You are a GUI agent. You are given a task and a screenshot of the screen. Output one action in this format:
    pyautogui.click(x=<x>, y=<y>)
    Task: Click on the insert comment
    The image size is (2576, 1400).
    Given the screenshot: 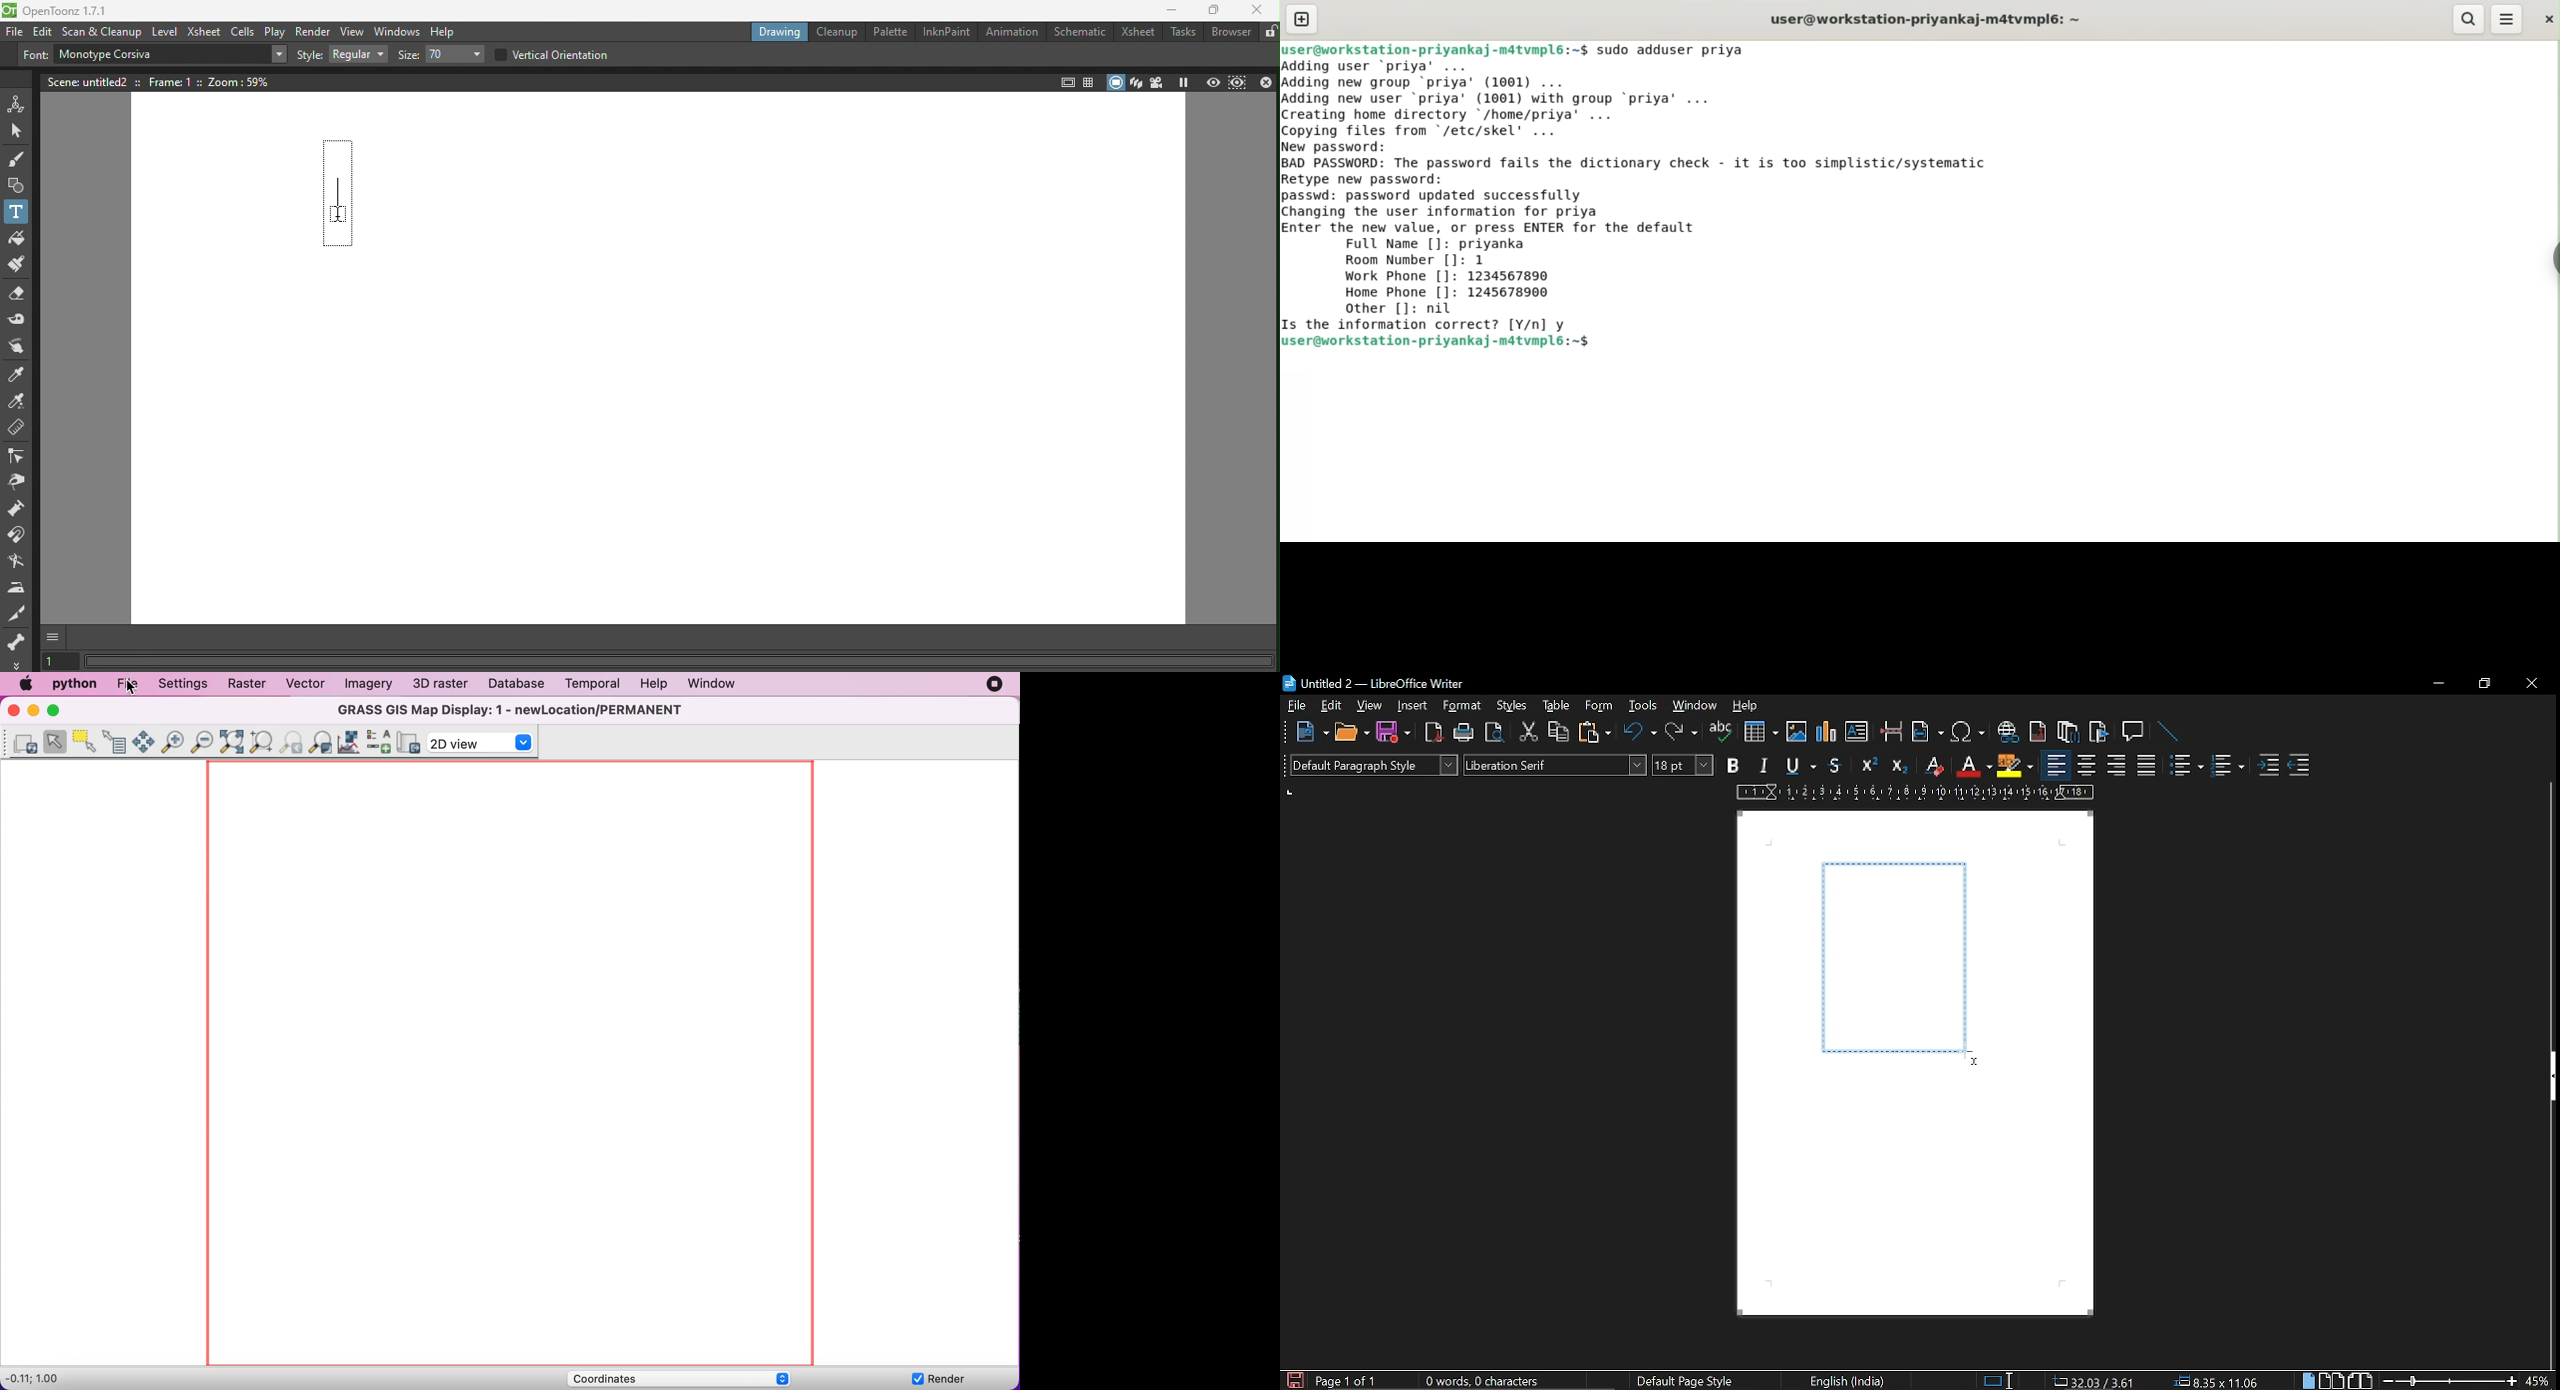 What is the action you would take?
    pyautogui.click(x=2134, y=731)
    